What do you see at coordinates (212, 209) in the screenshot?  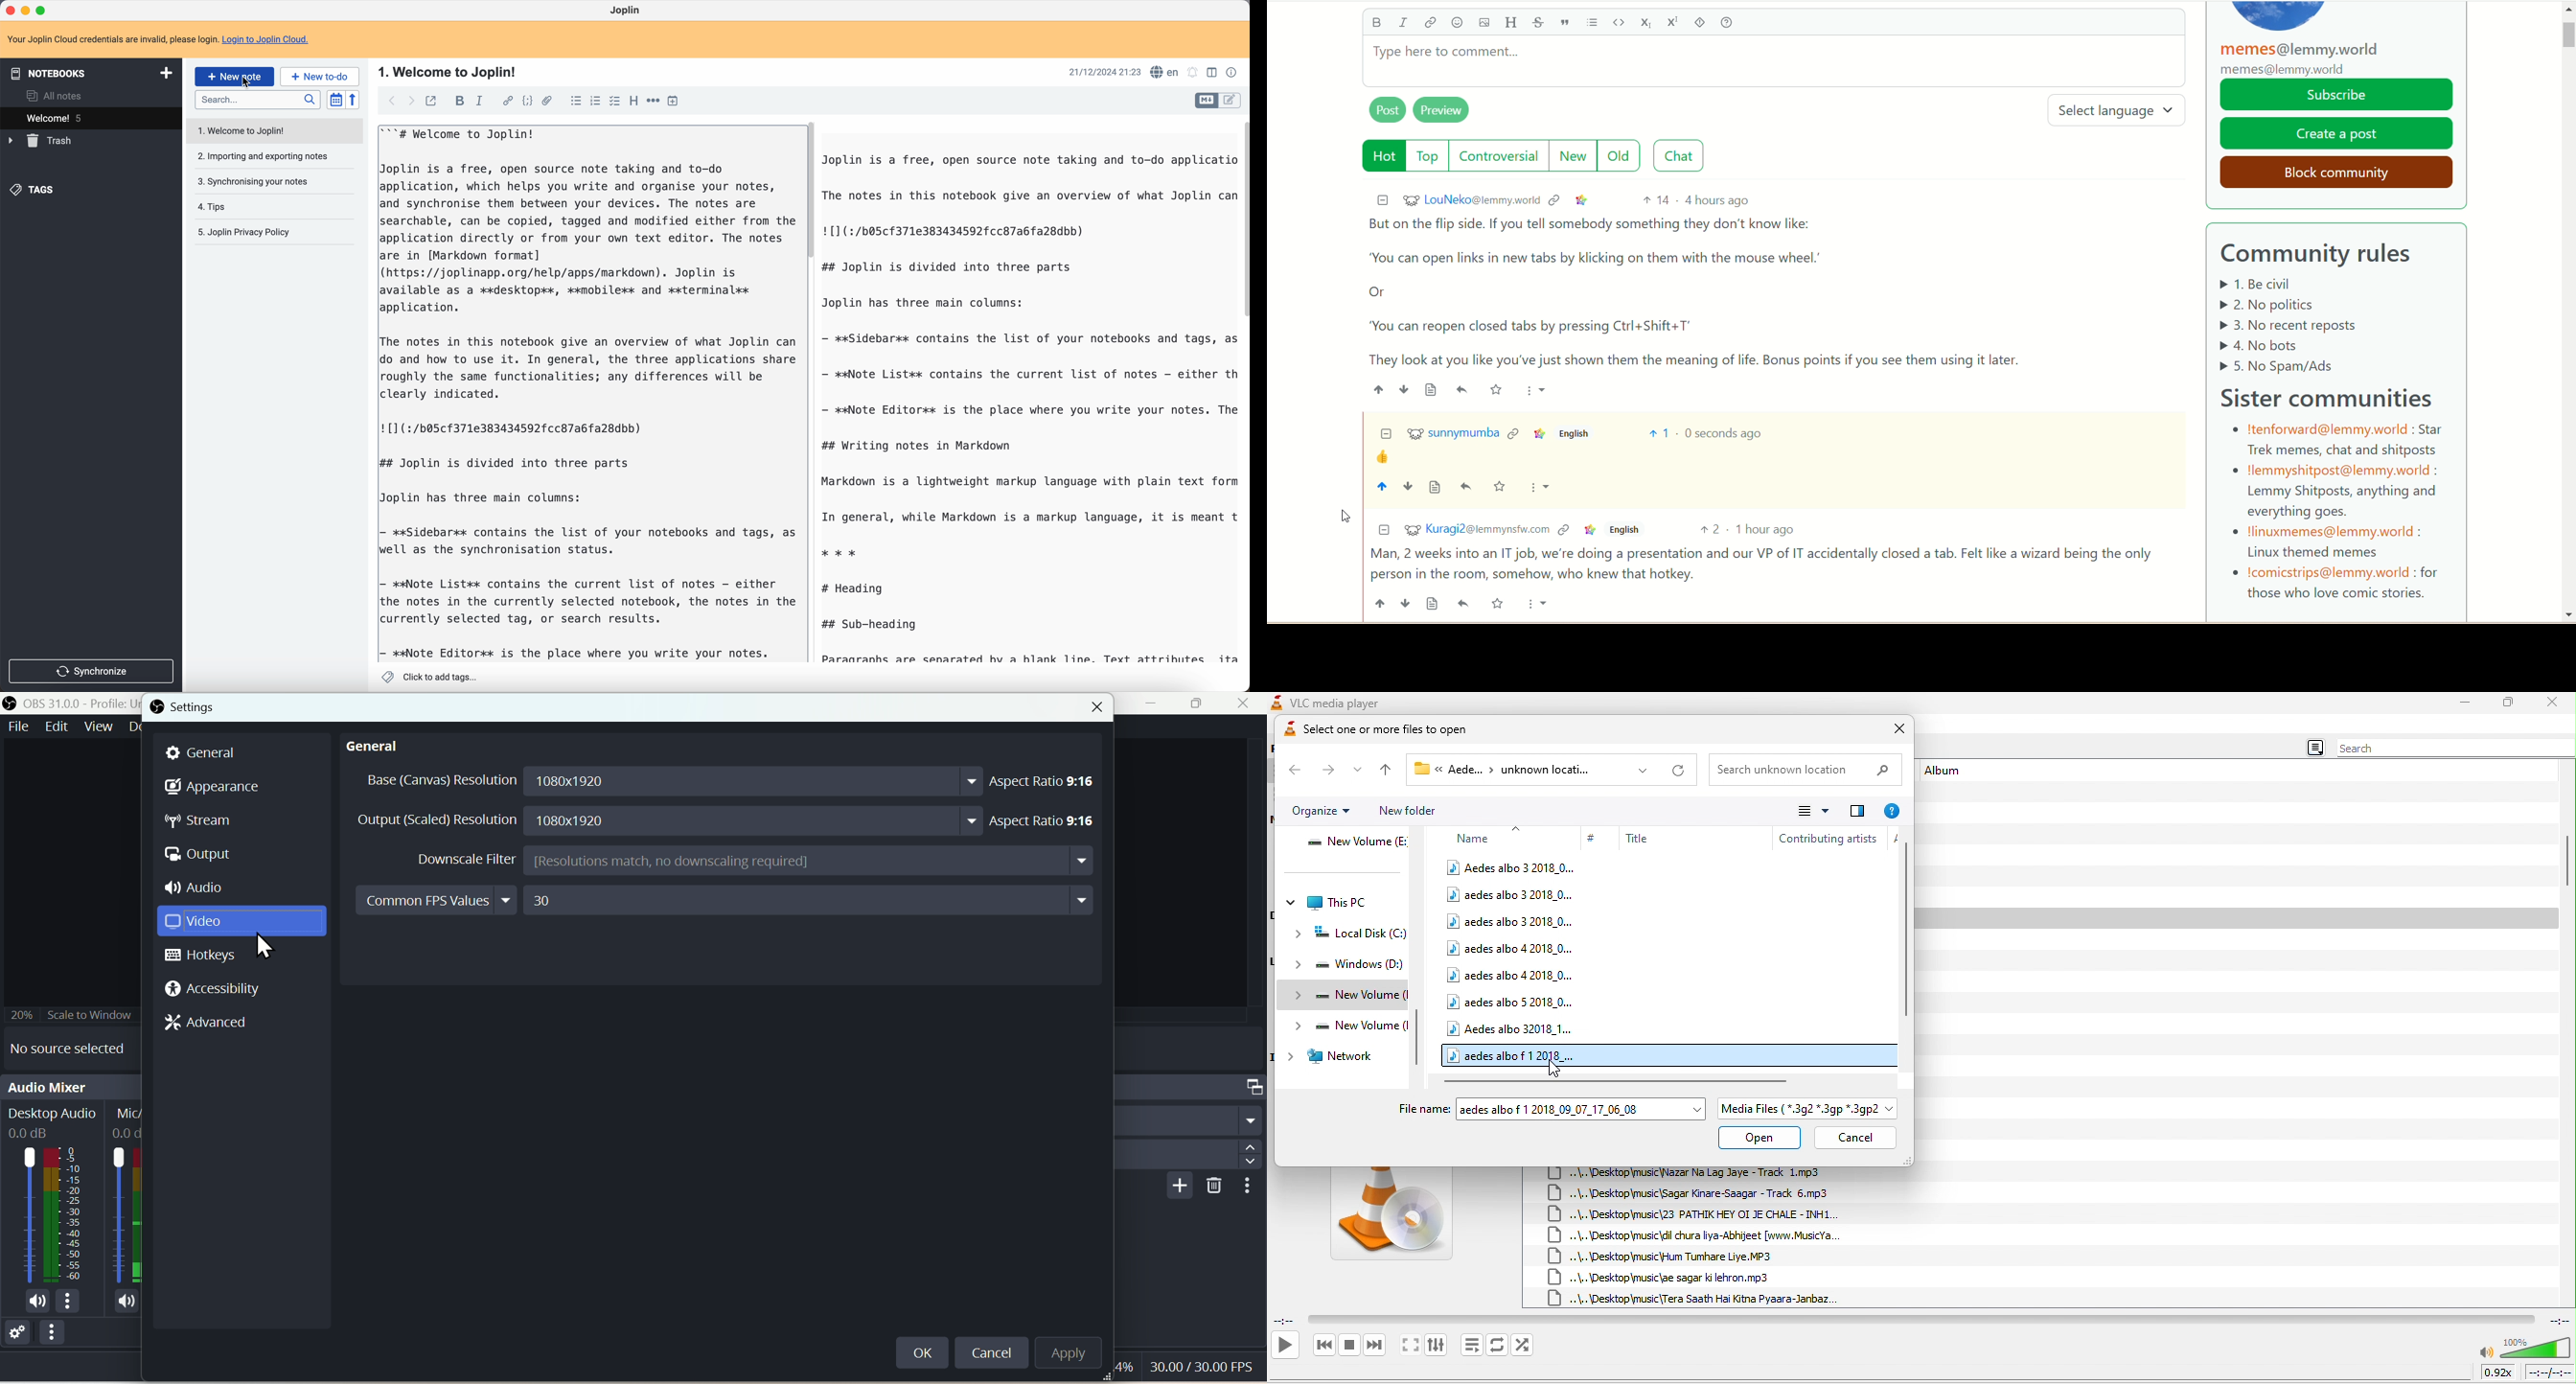 I see `tips` at bounding box center [212, 209].